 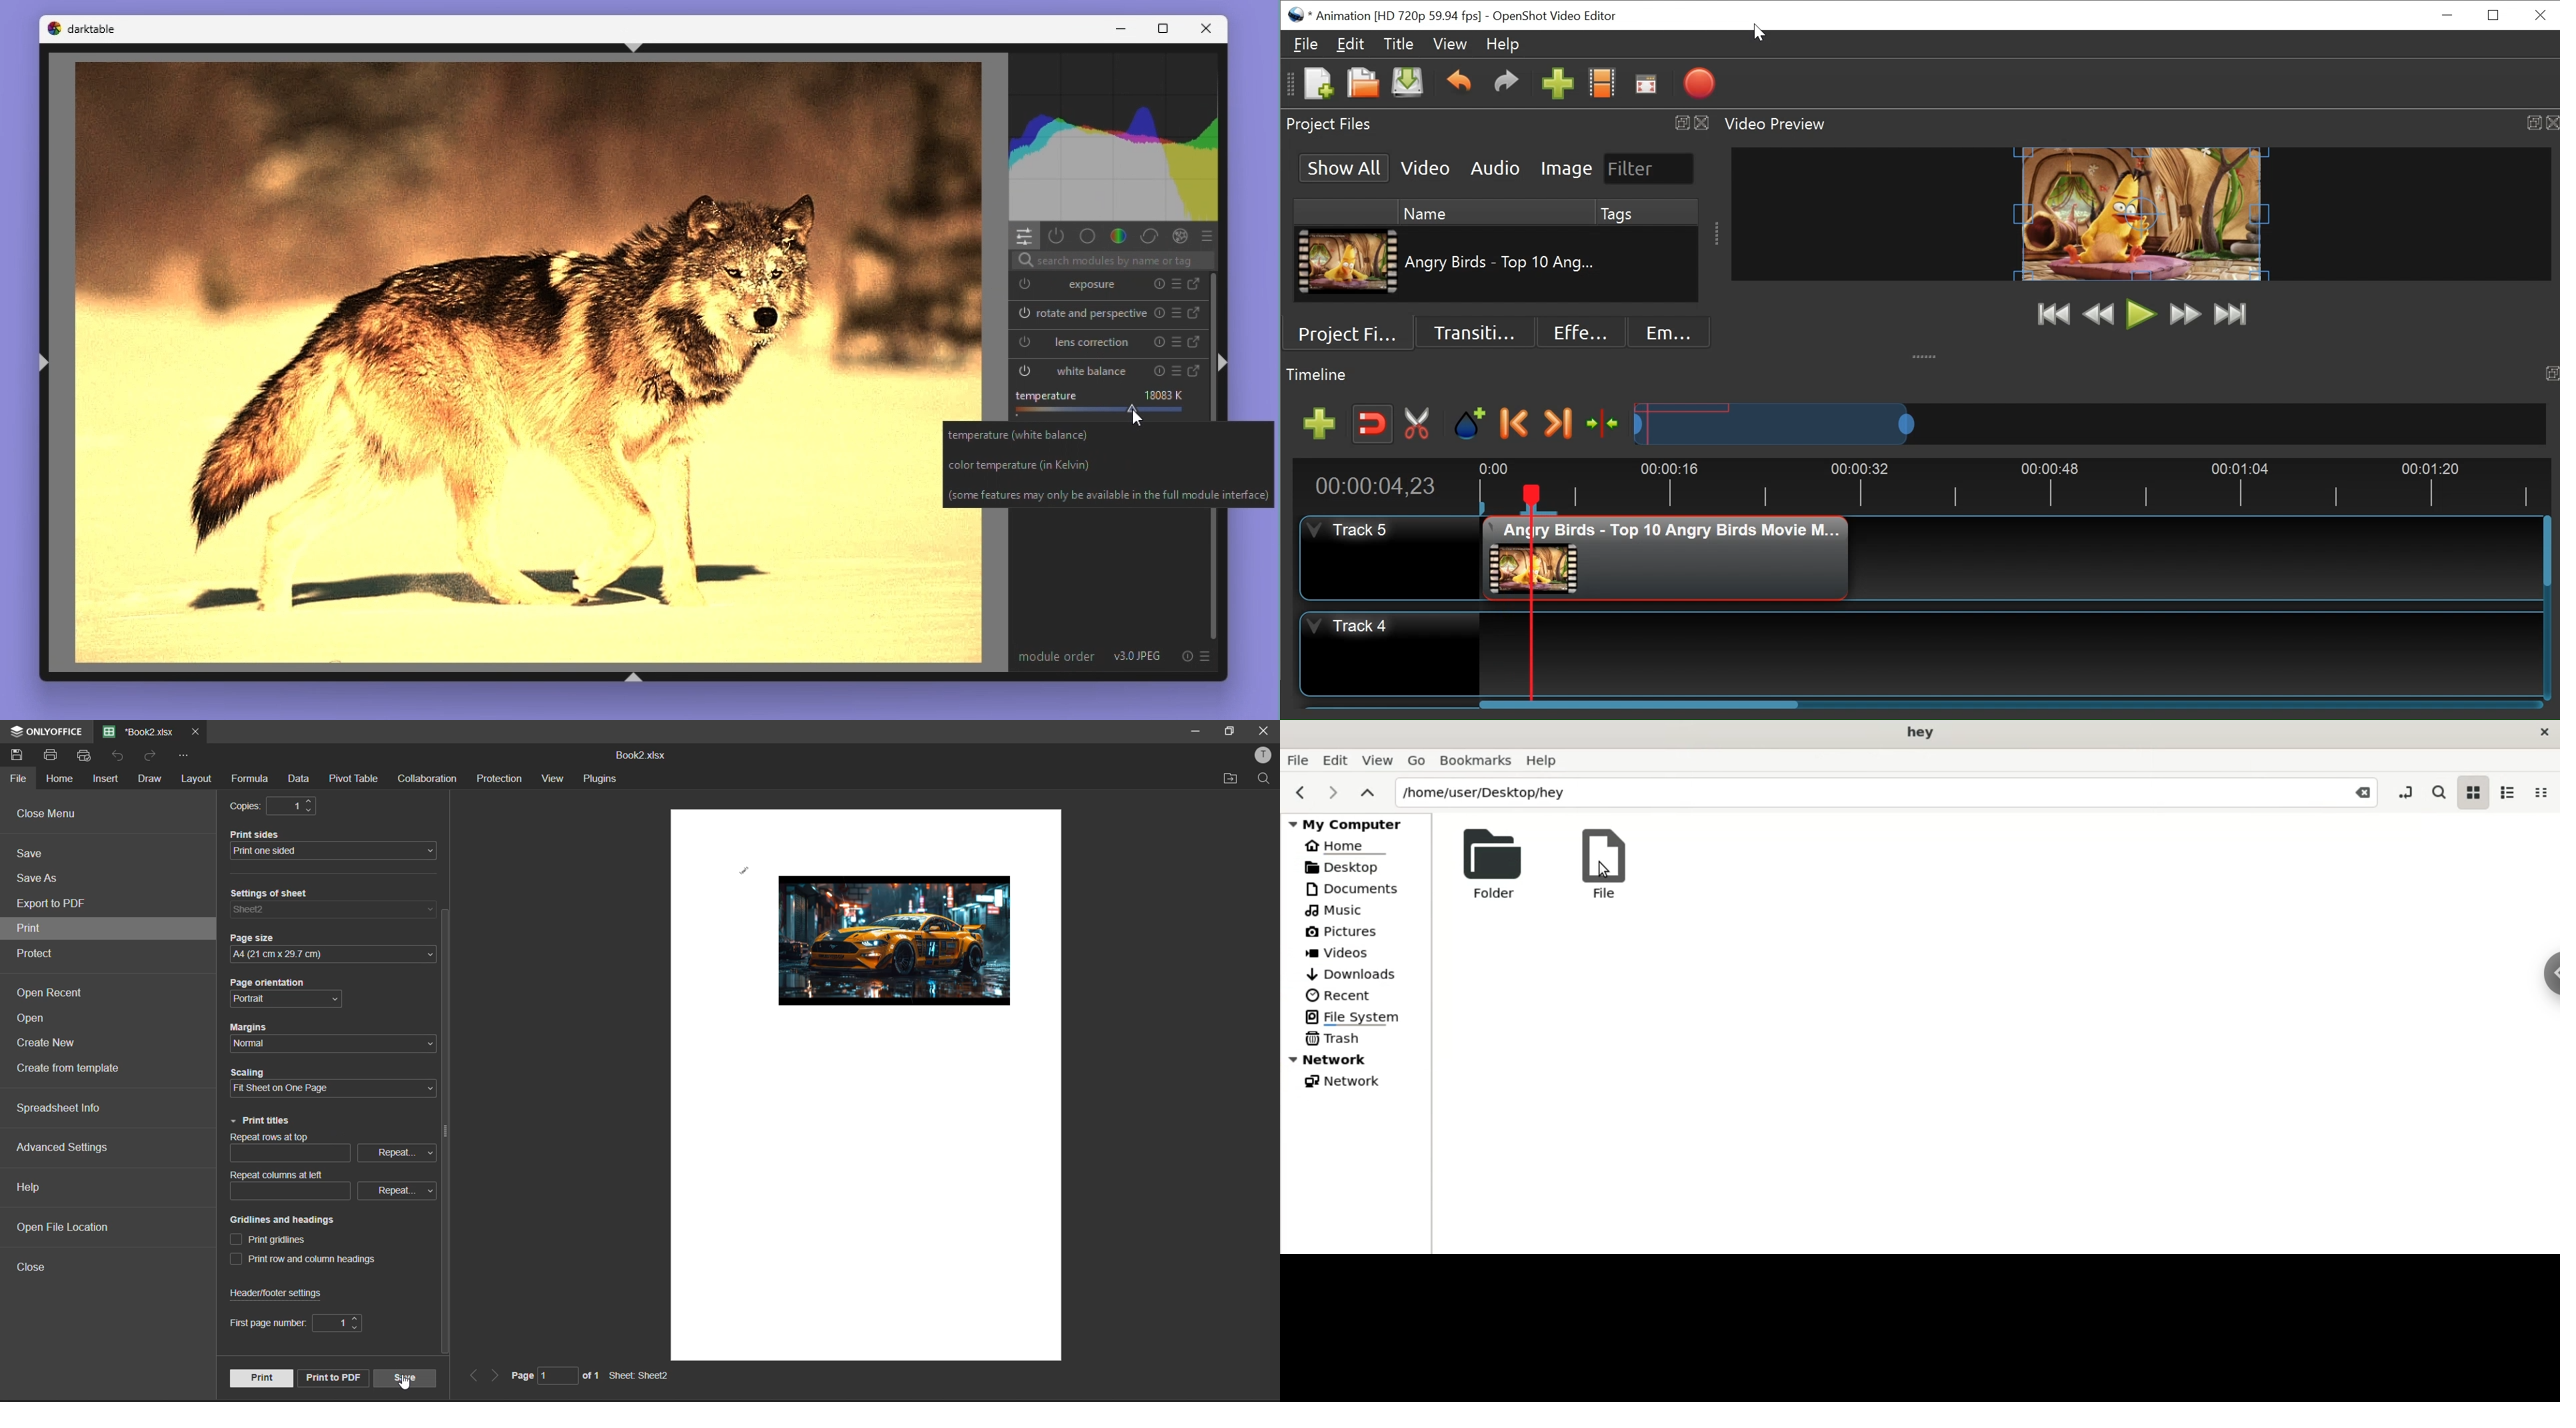 I want to click on margins, so click(x=254, y=1028).